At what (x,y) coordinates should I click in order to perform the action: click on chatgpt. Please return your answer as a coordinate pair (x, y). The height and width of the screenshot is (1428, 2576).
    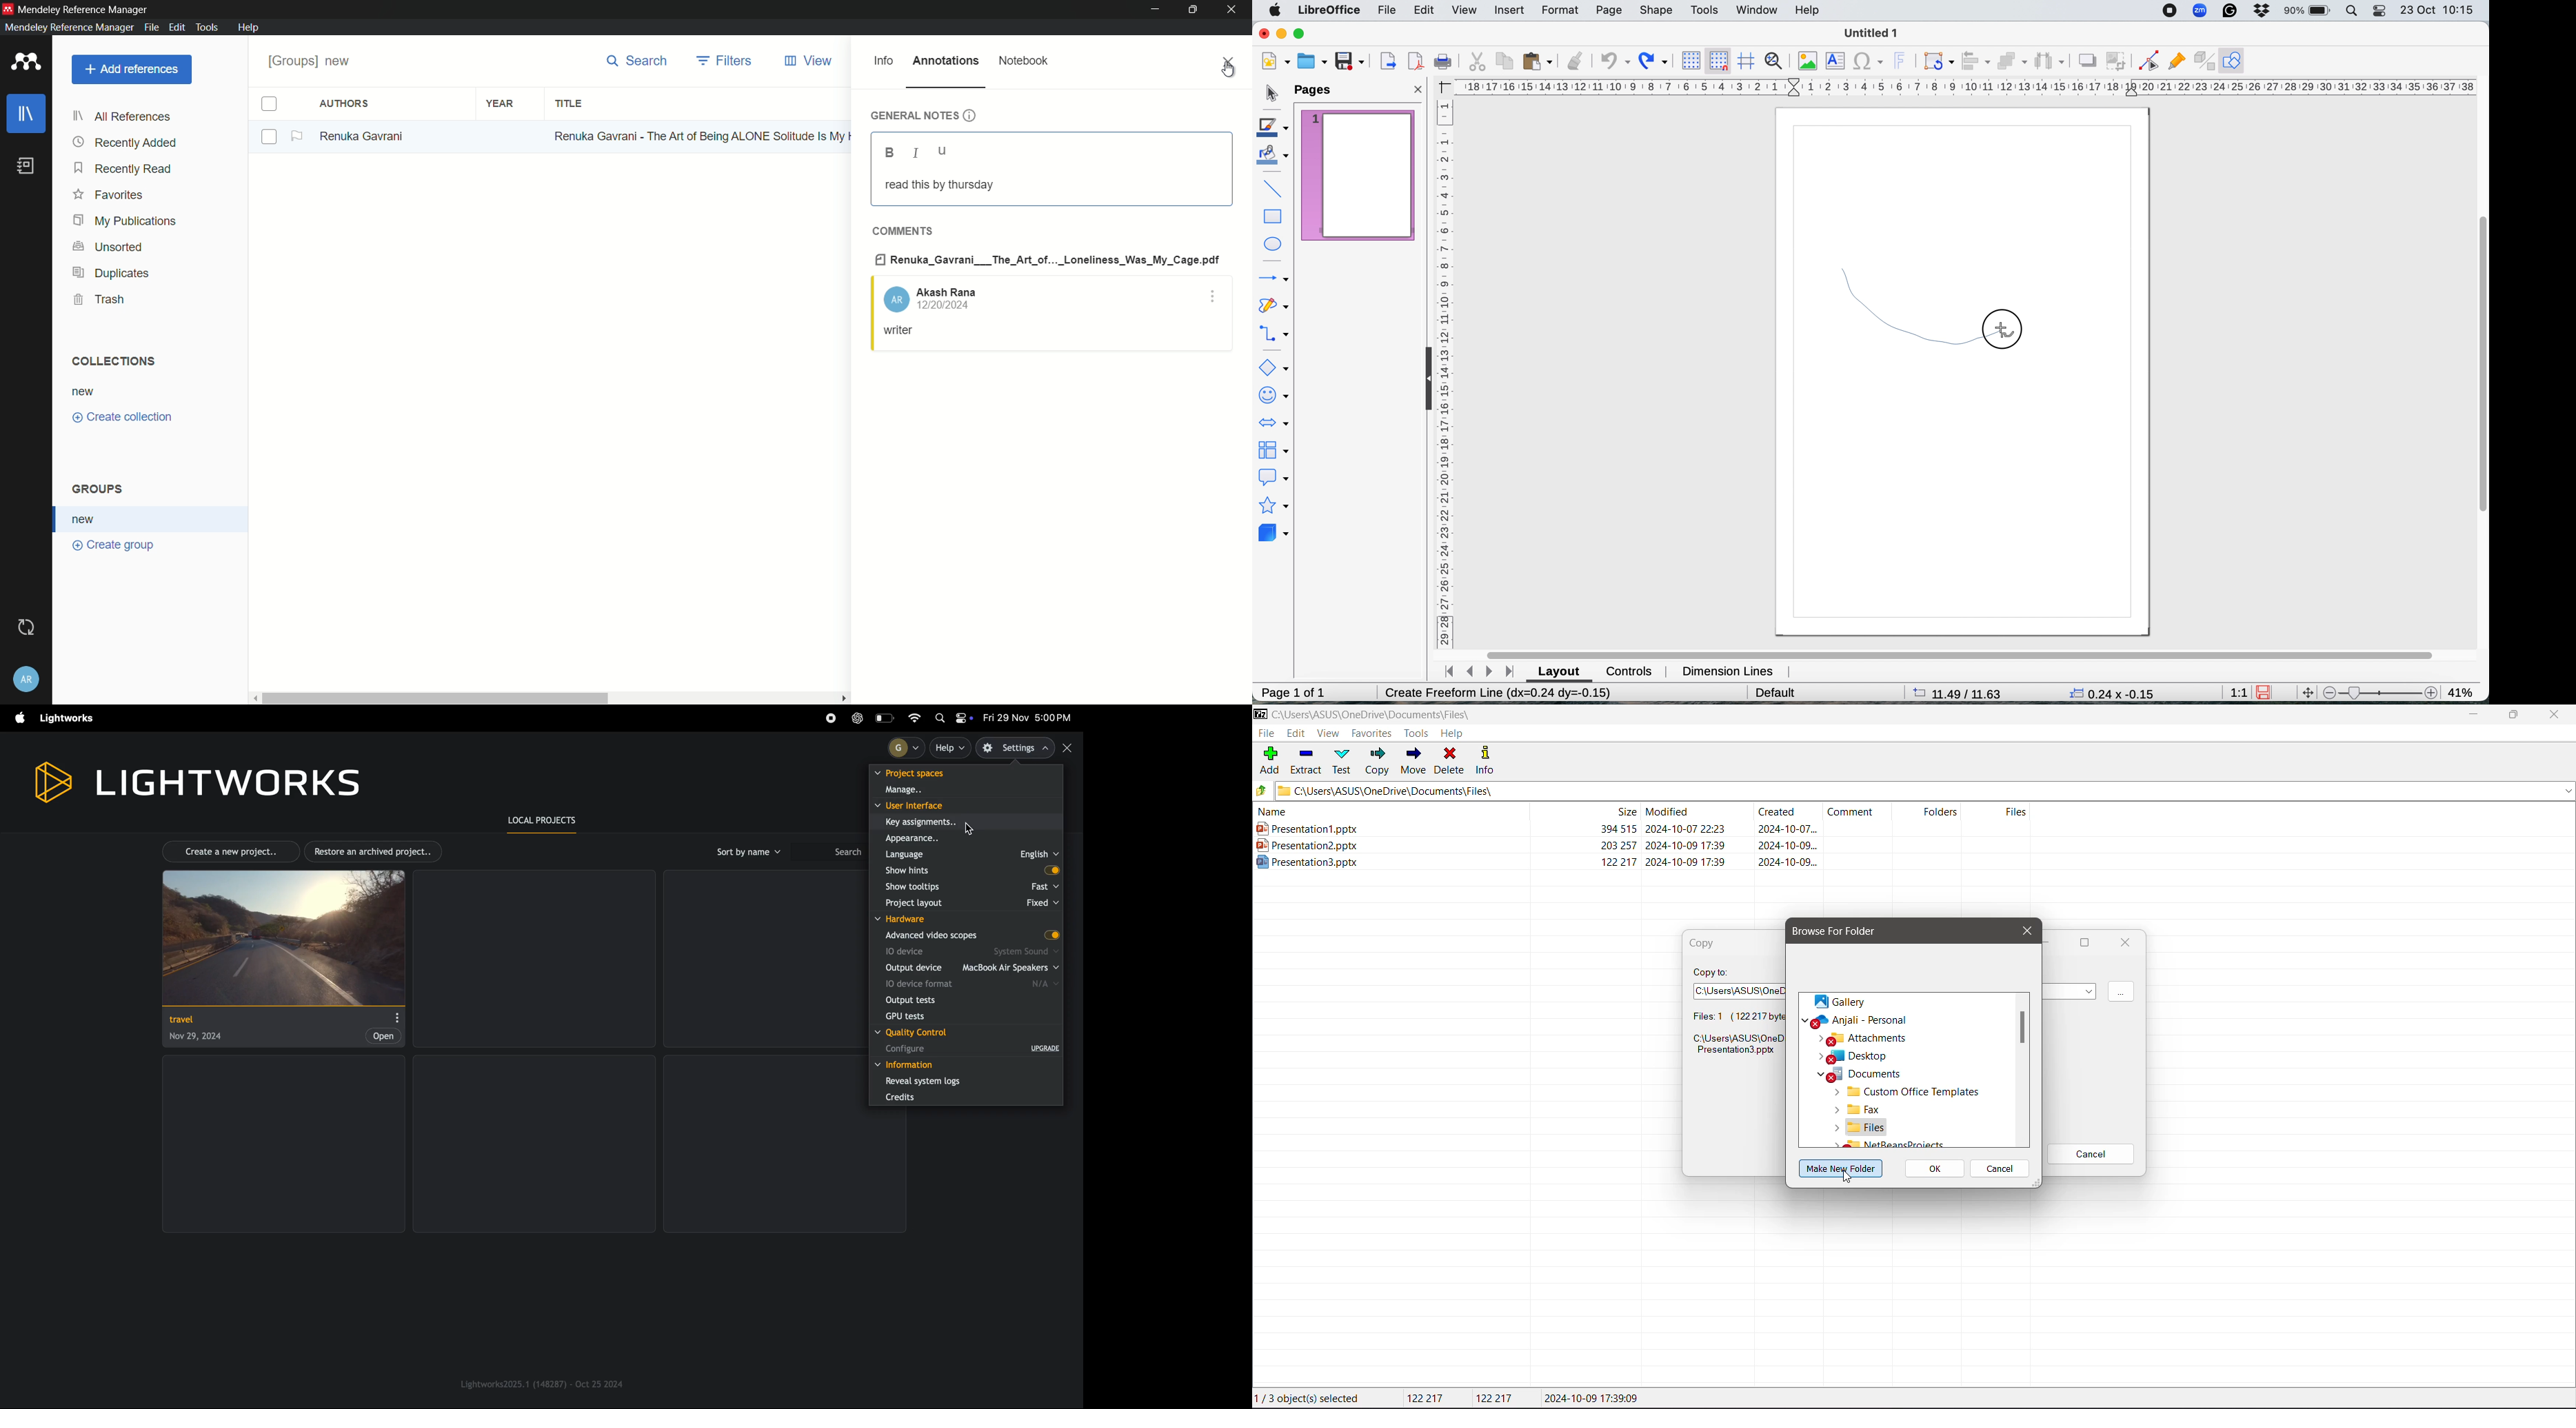
    Looking at the image, I should click on (858, 718).